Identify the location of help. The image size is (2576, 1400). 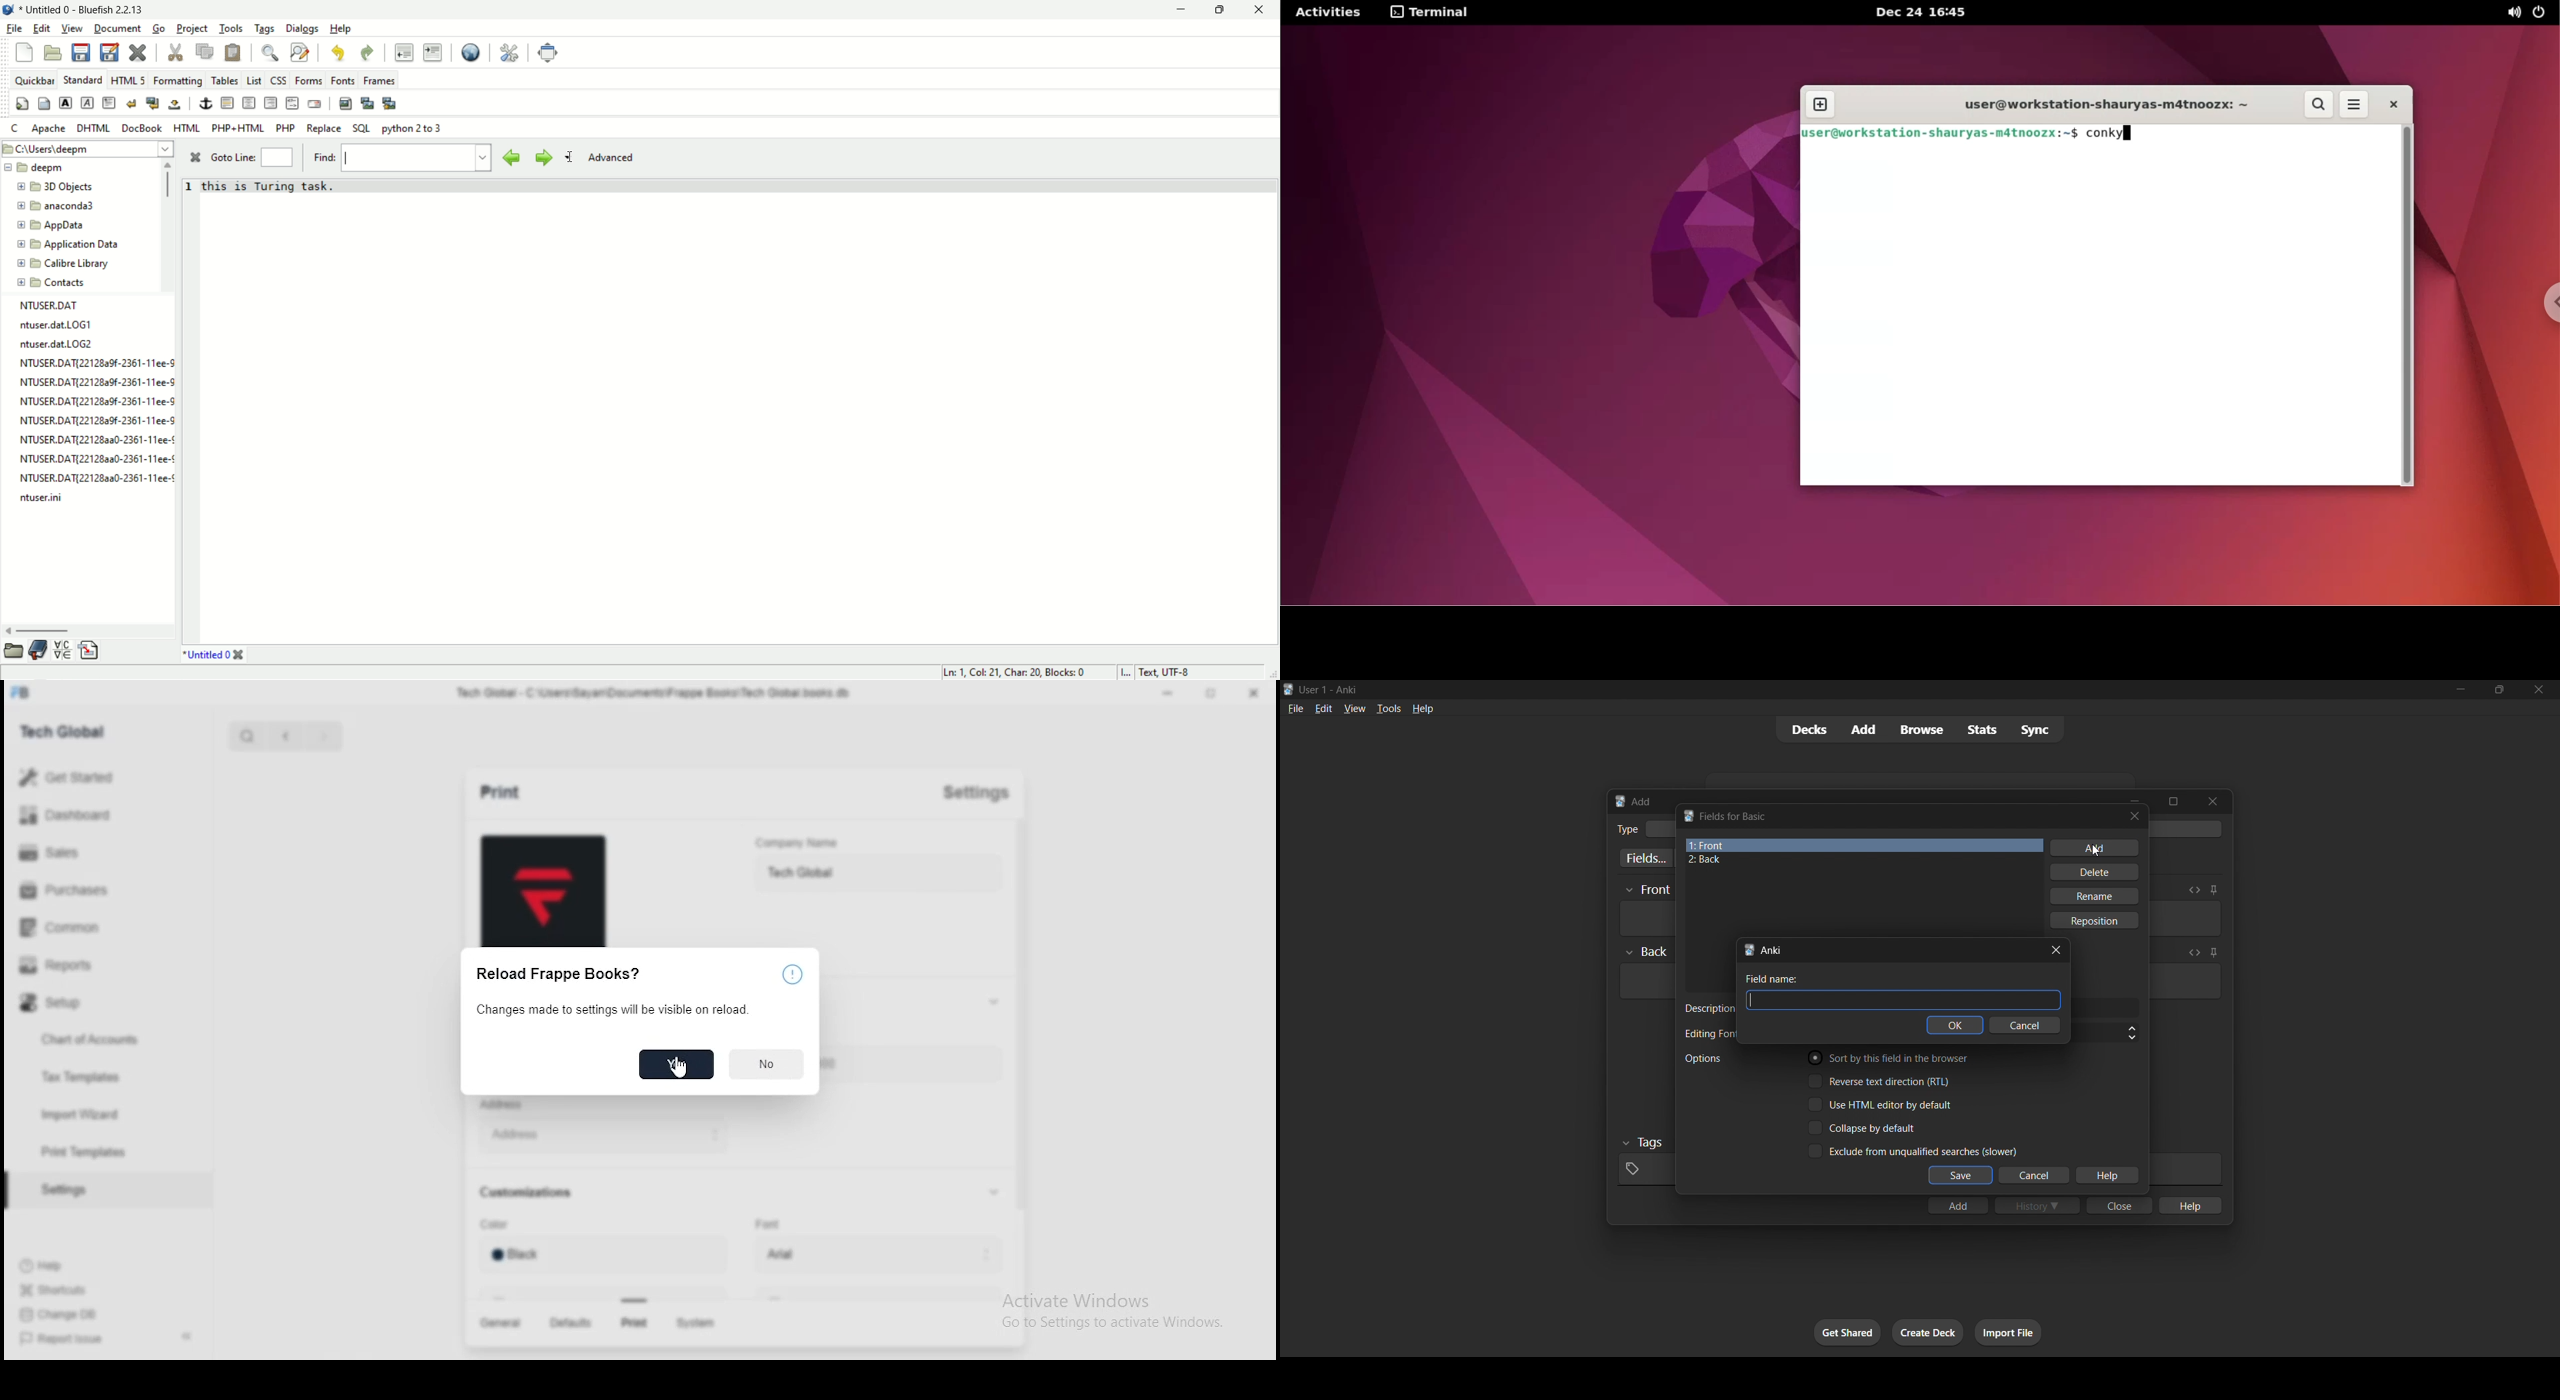
(2189, 1205).